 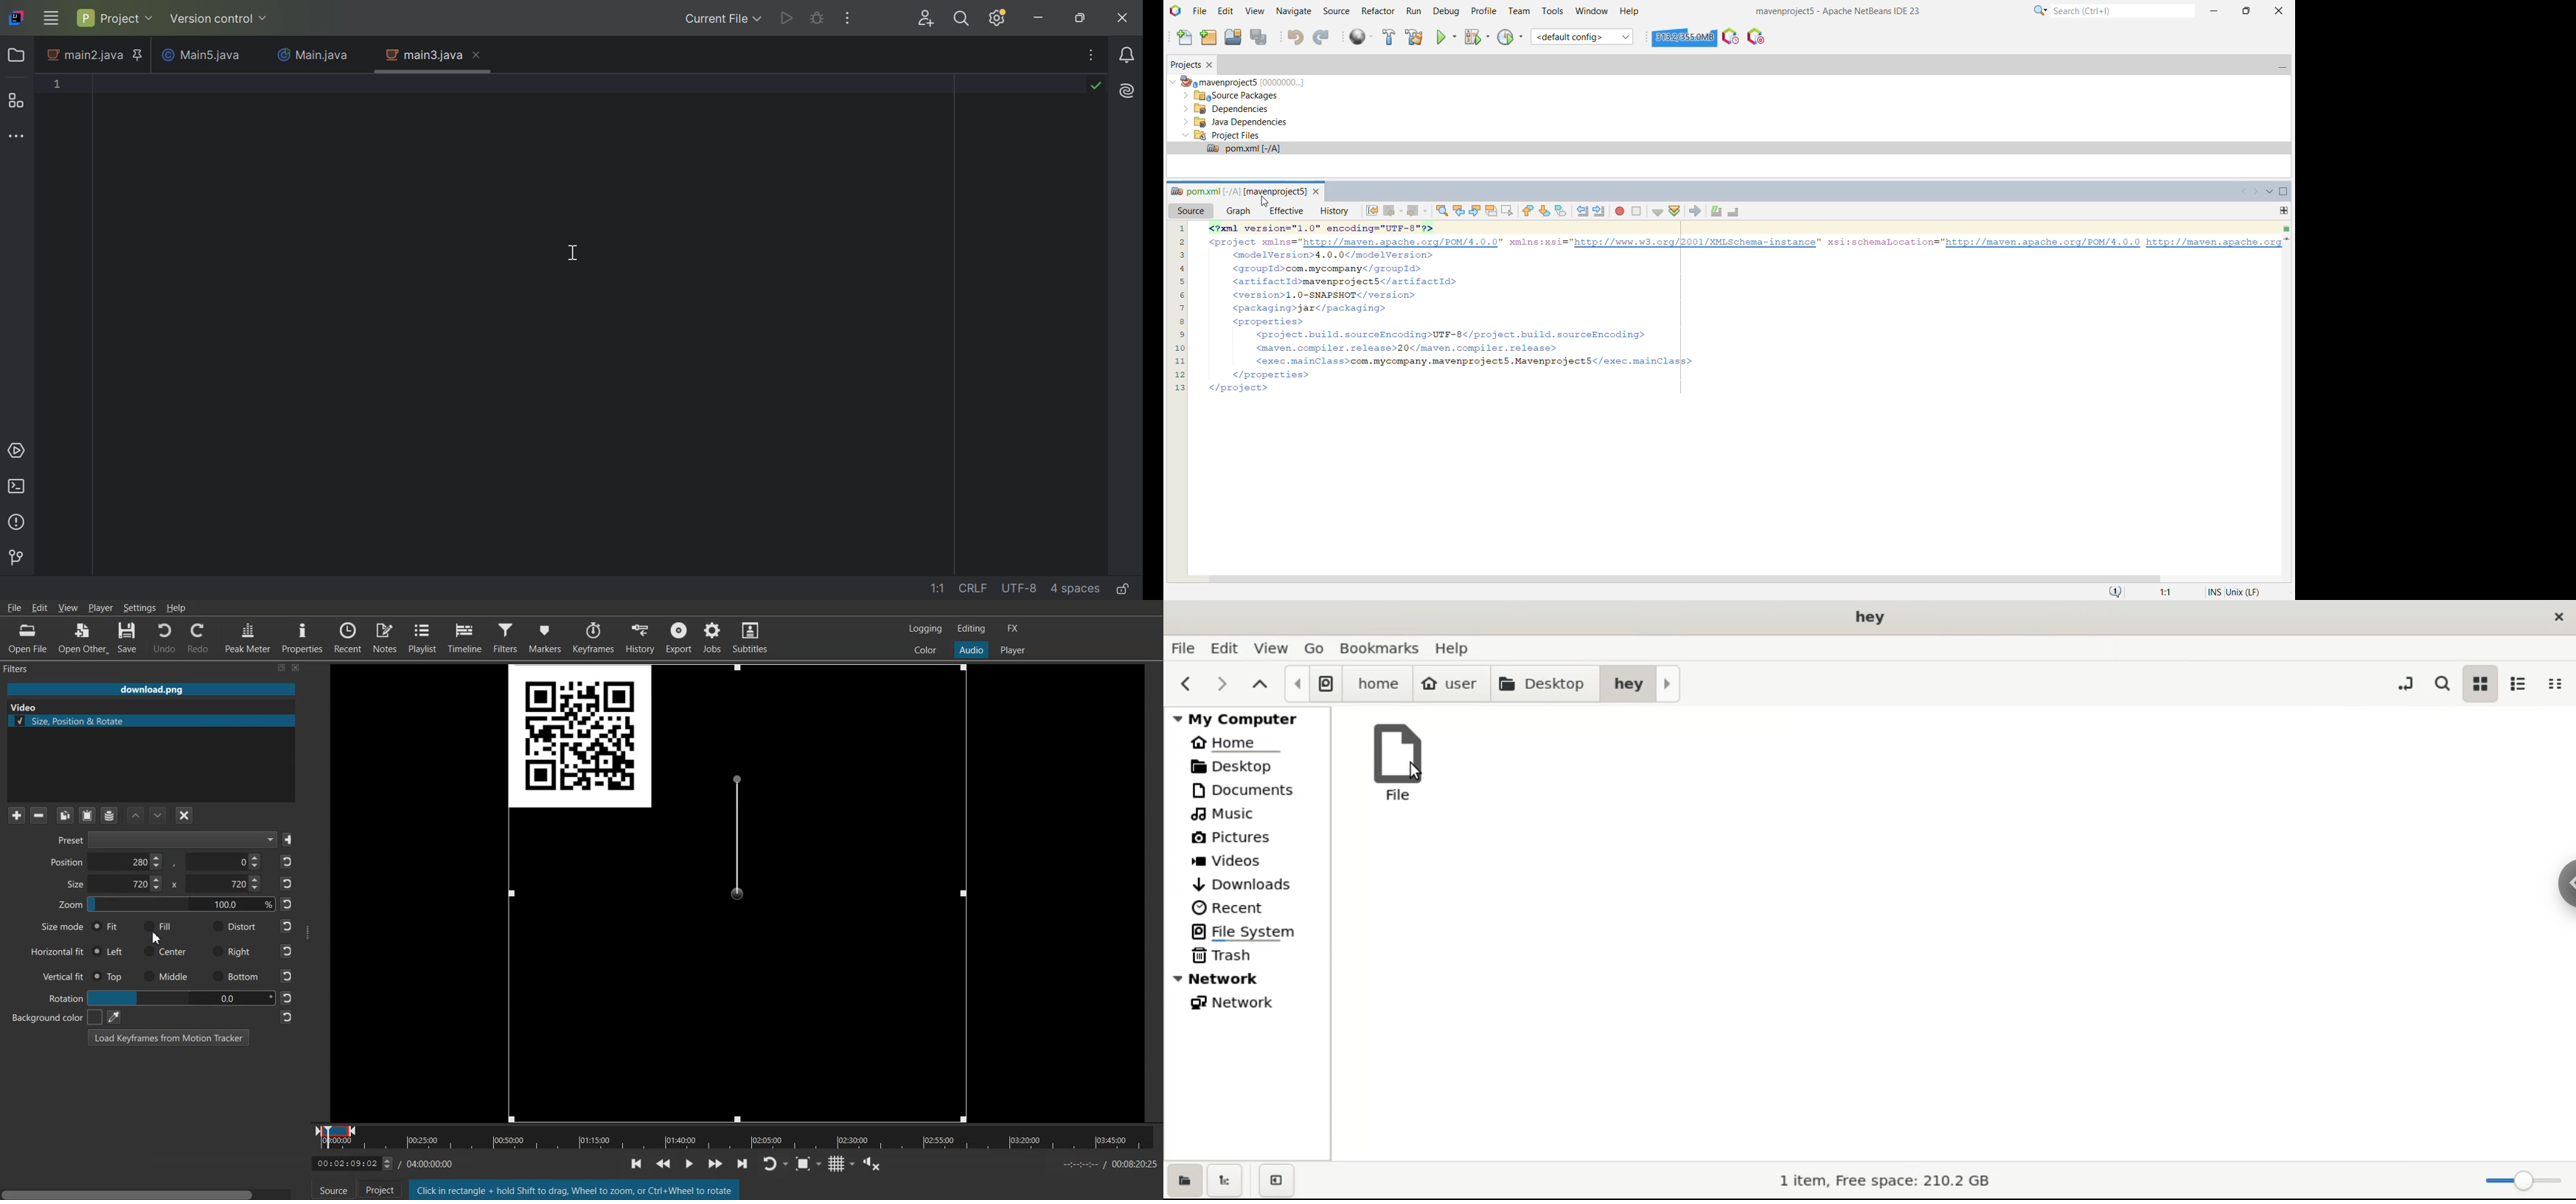 I want to click on 00, so click(x=179, y=997).